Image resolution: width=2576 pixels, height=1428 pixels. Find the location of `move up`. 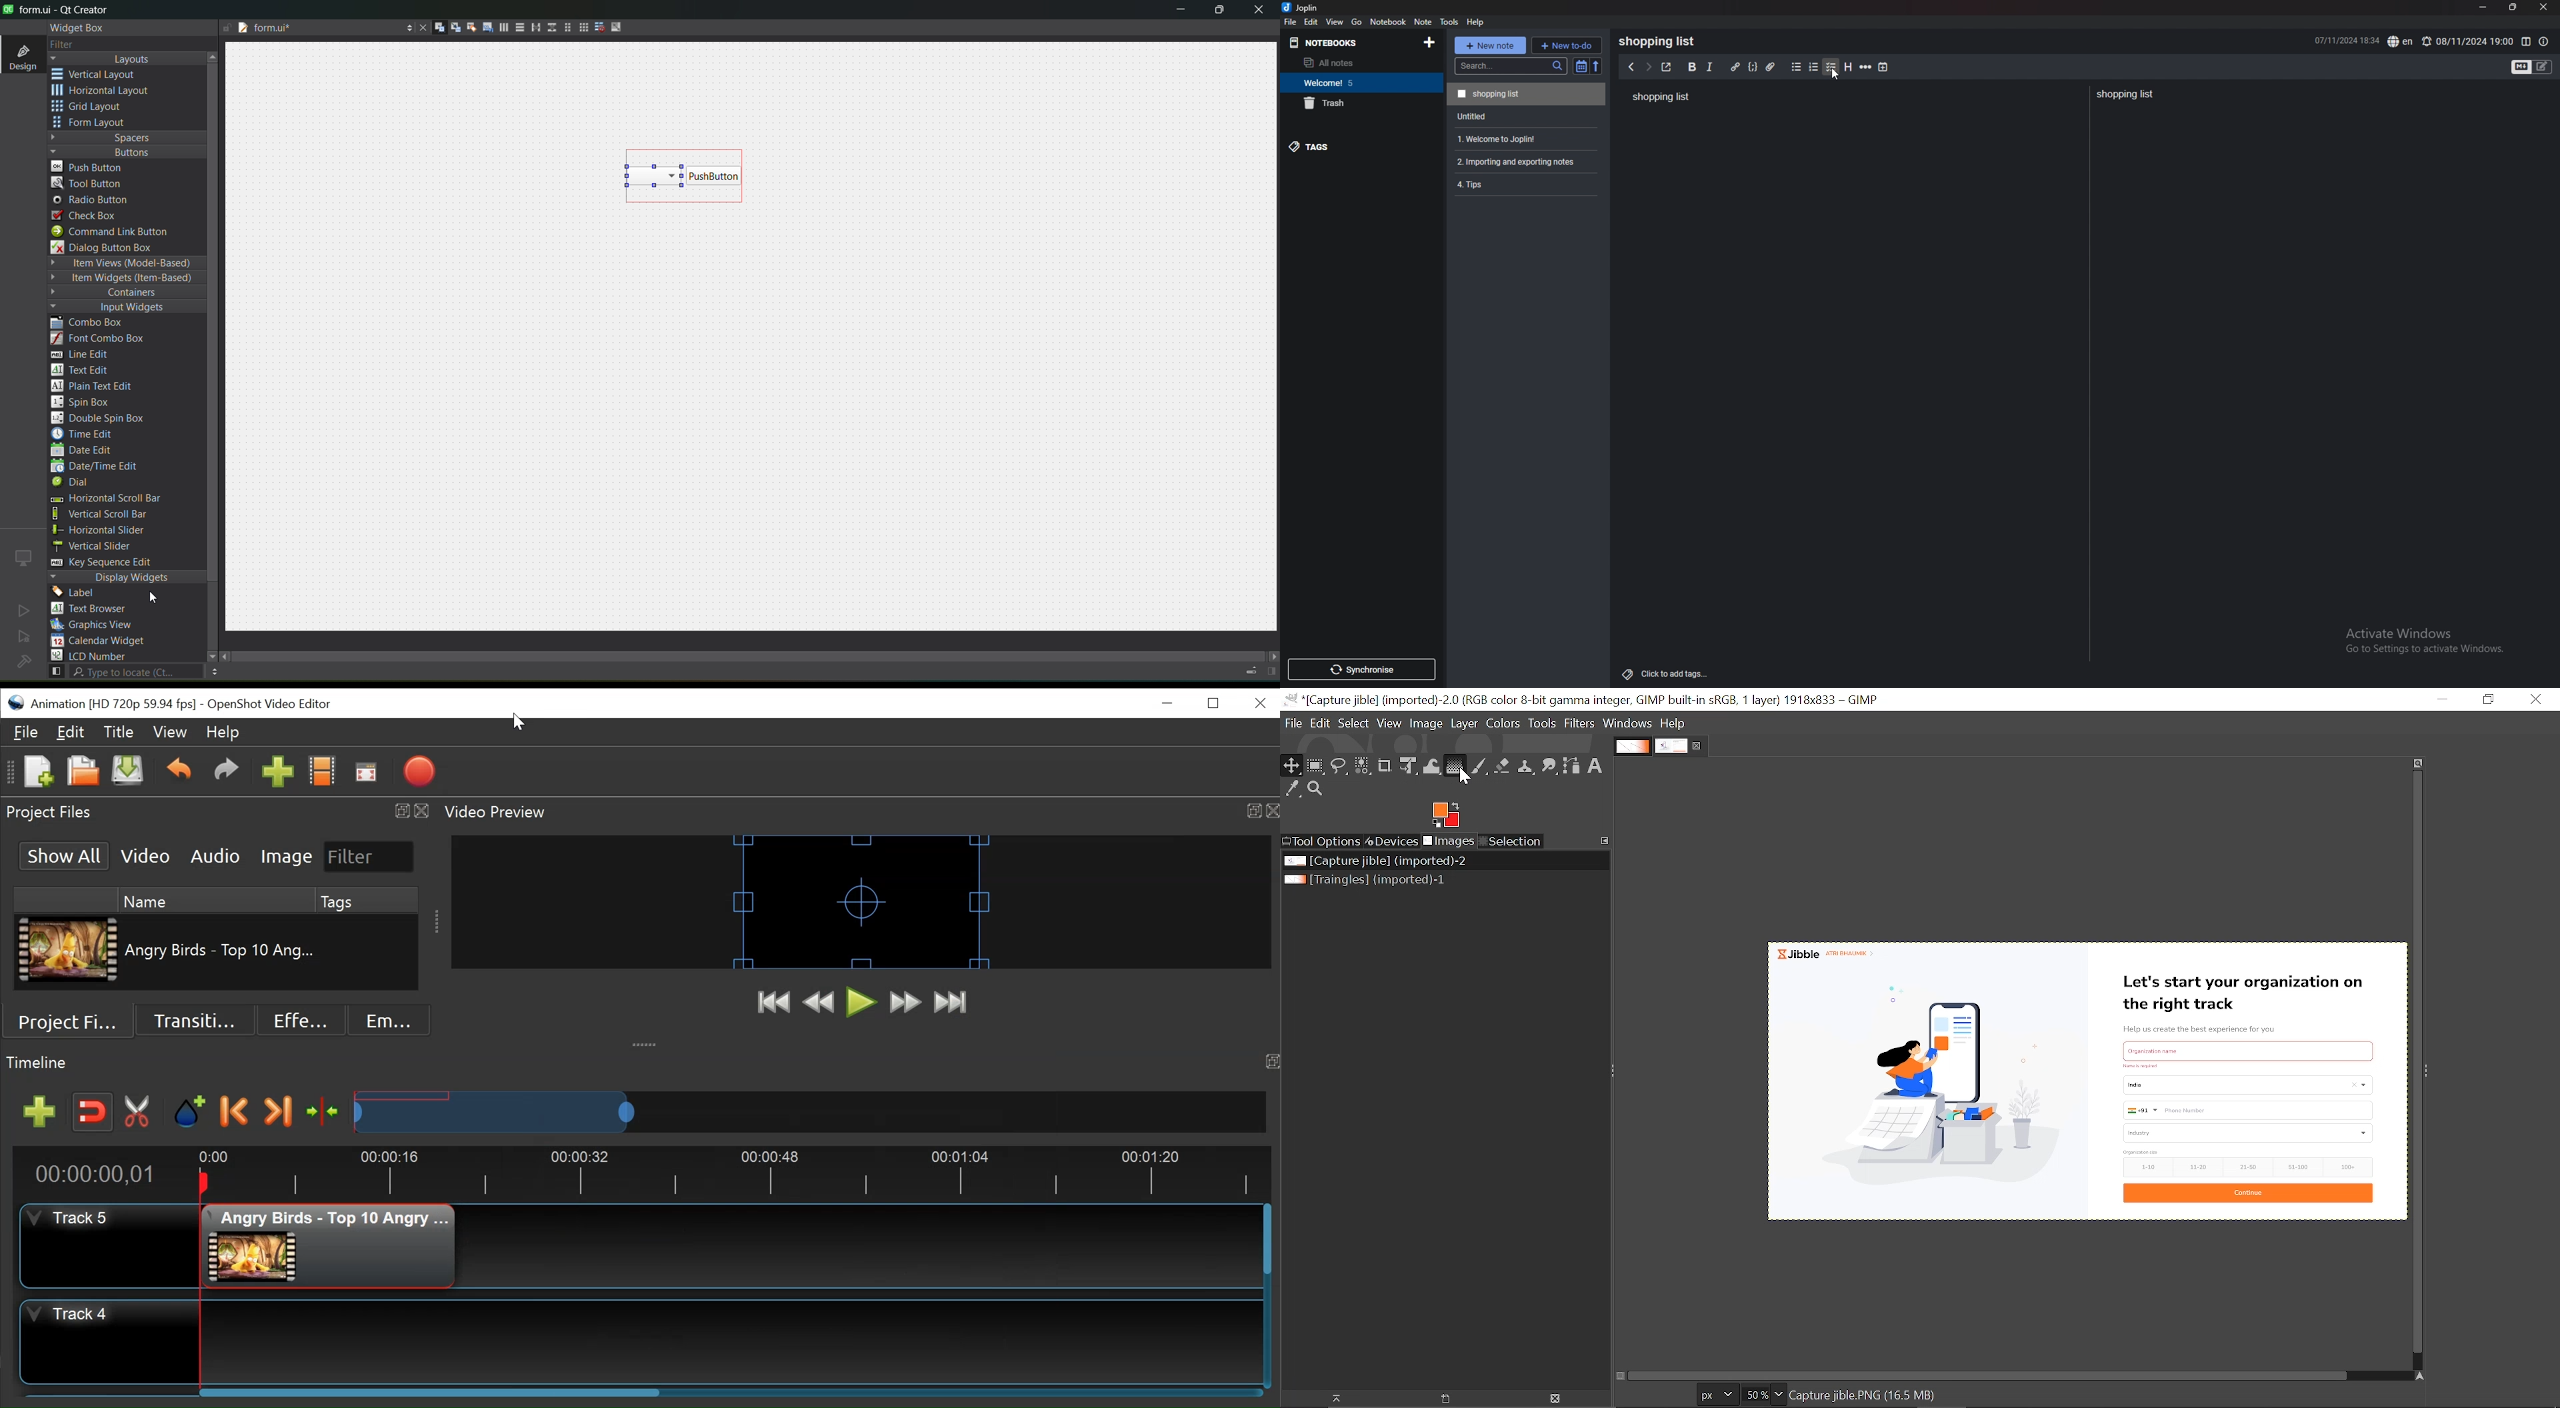

move up is located at coordinates (215, 55).